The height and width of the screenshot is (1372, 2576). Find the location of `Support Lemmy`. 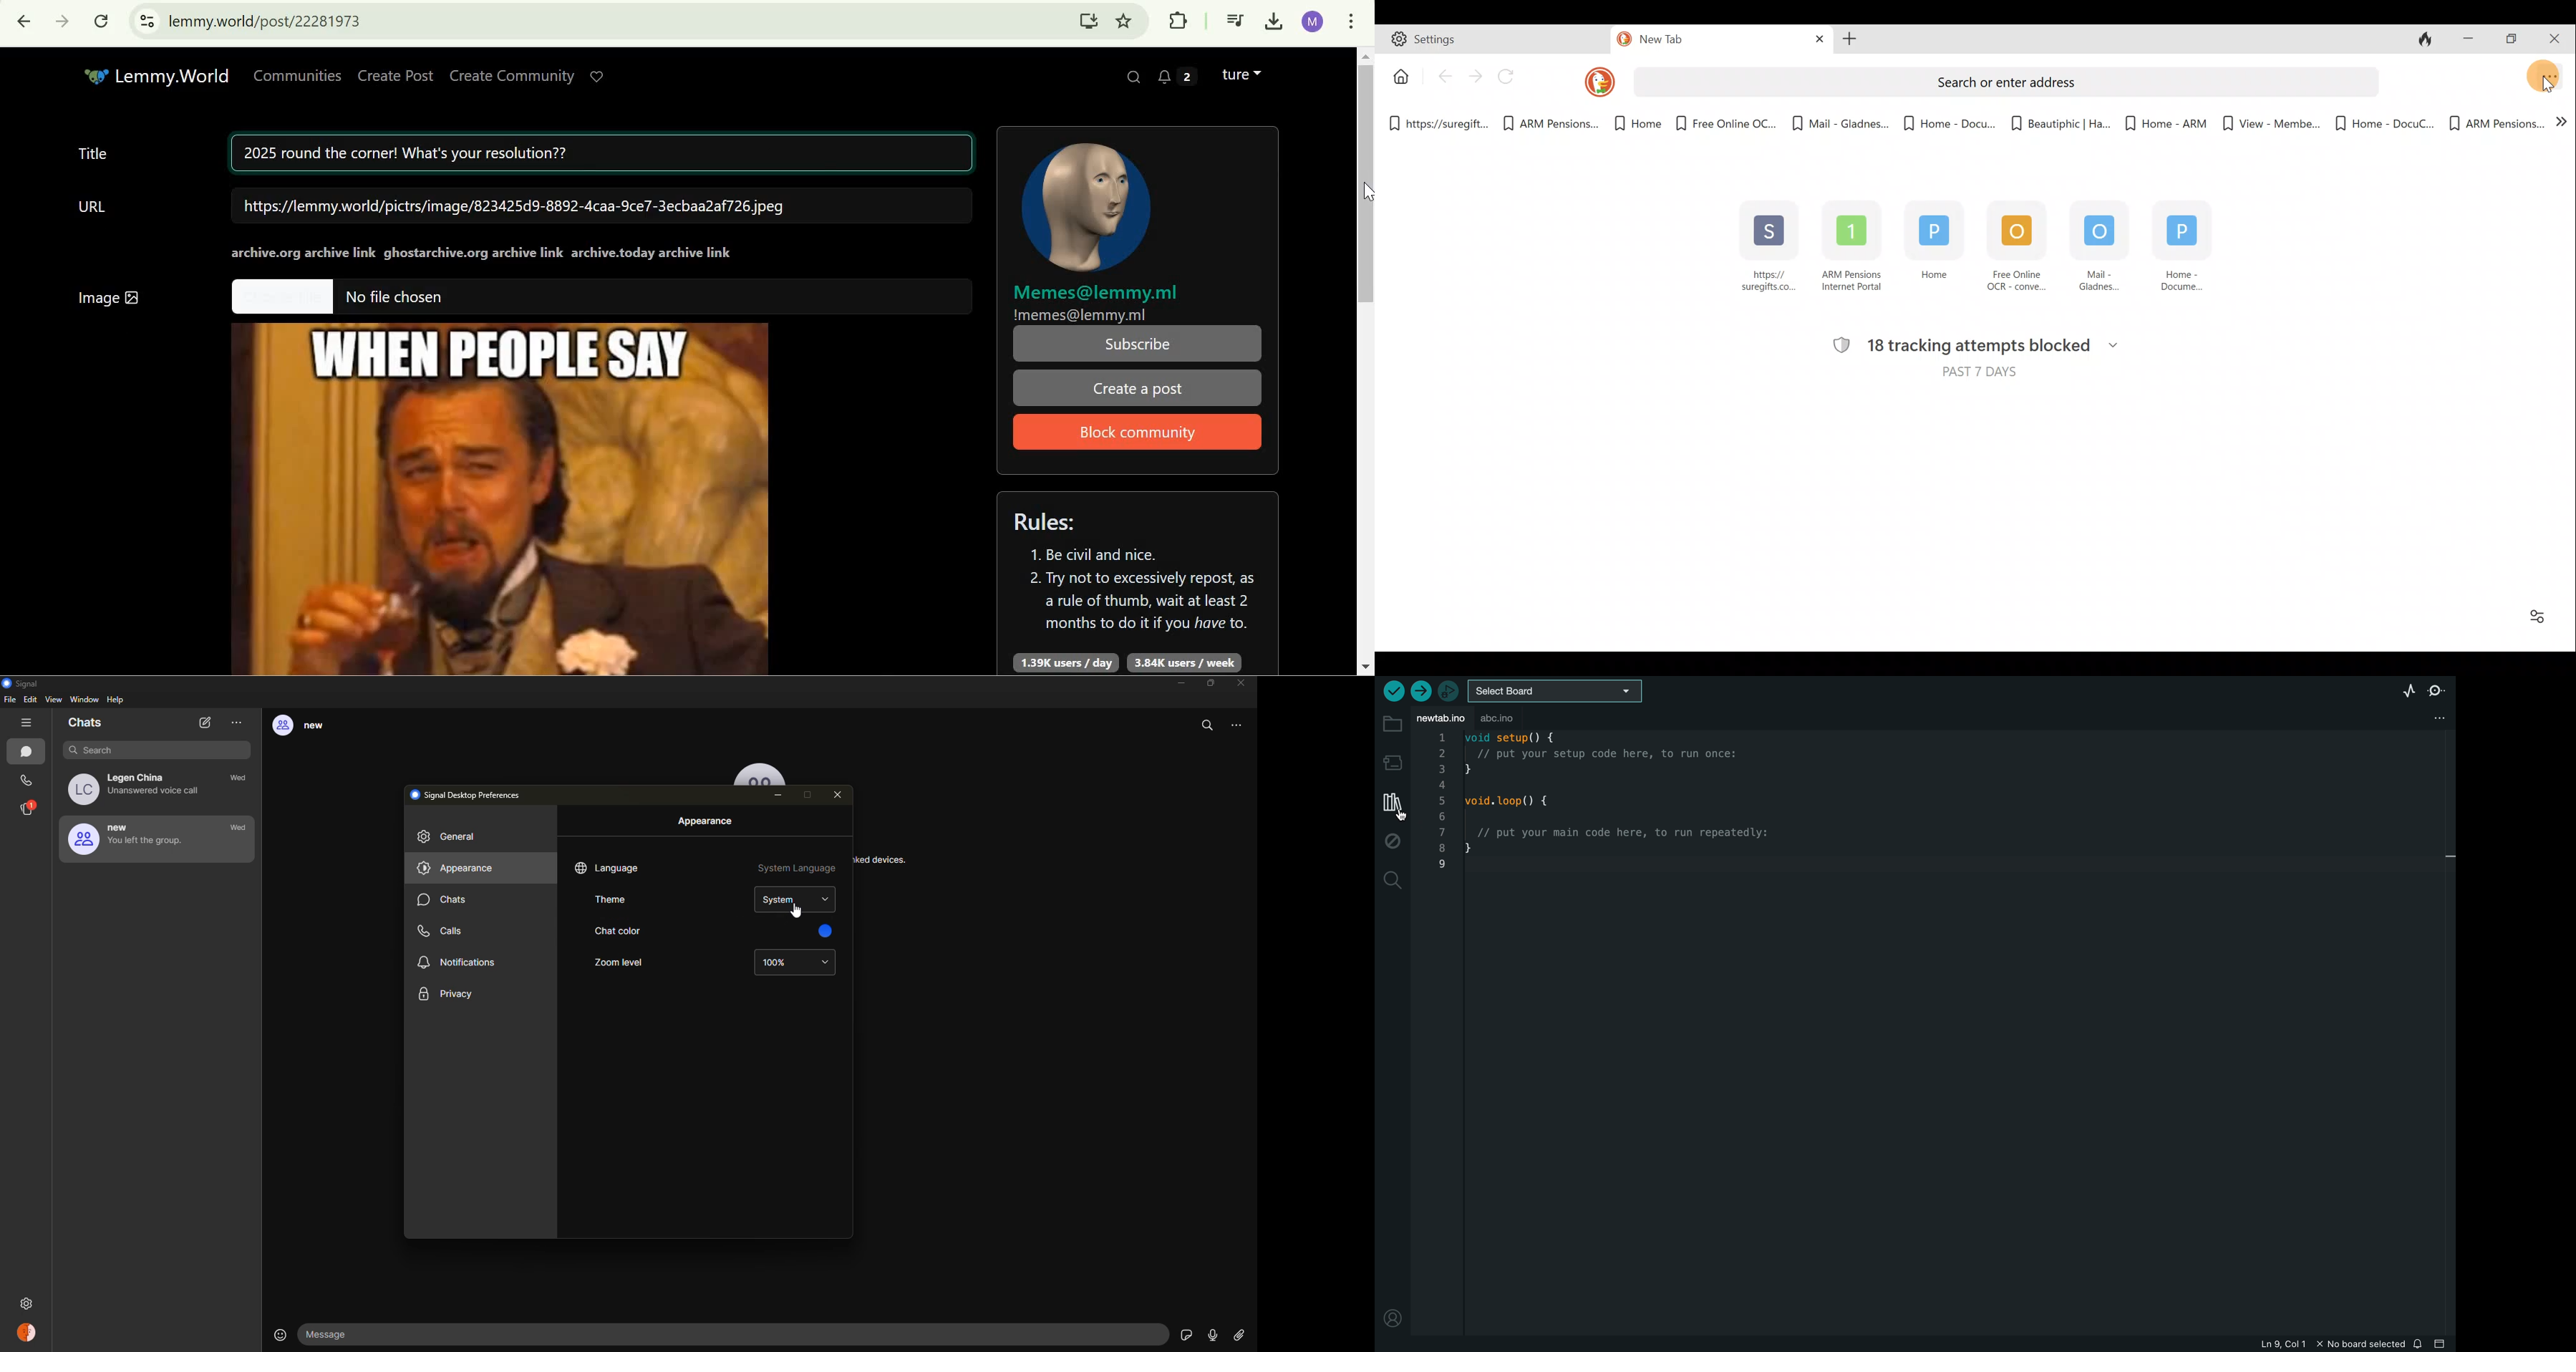

Support Lemmy is located at coordinates (599, 76).